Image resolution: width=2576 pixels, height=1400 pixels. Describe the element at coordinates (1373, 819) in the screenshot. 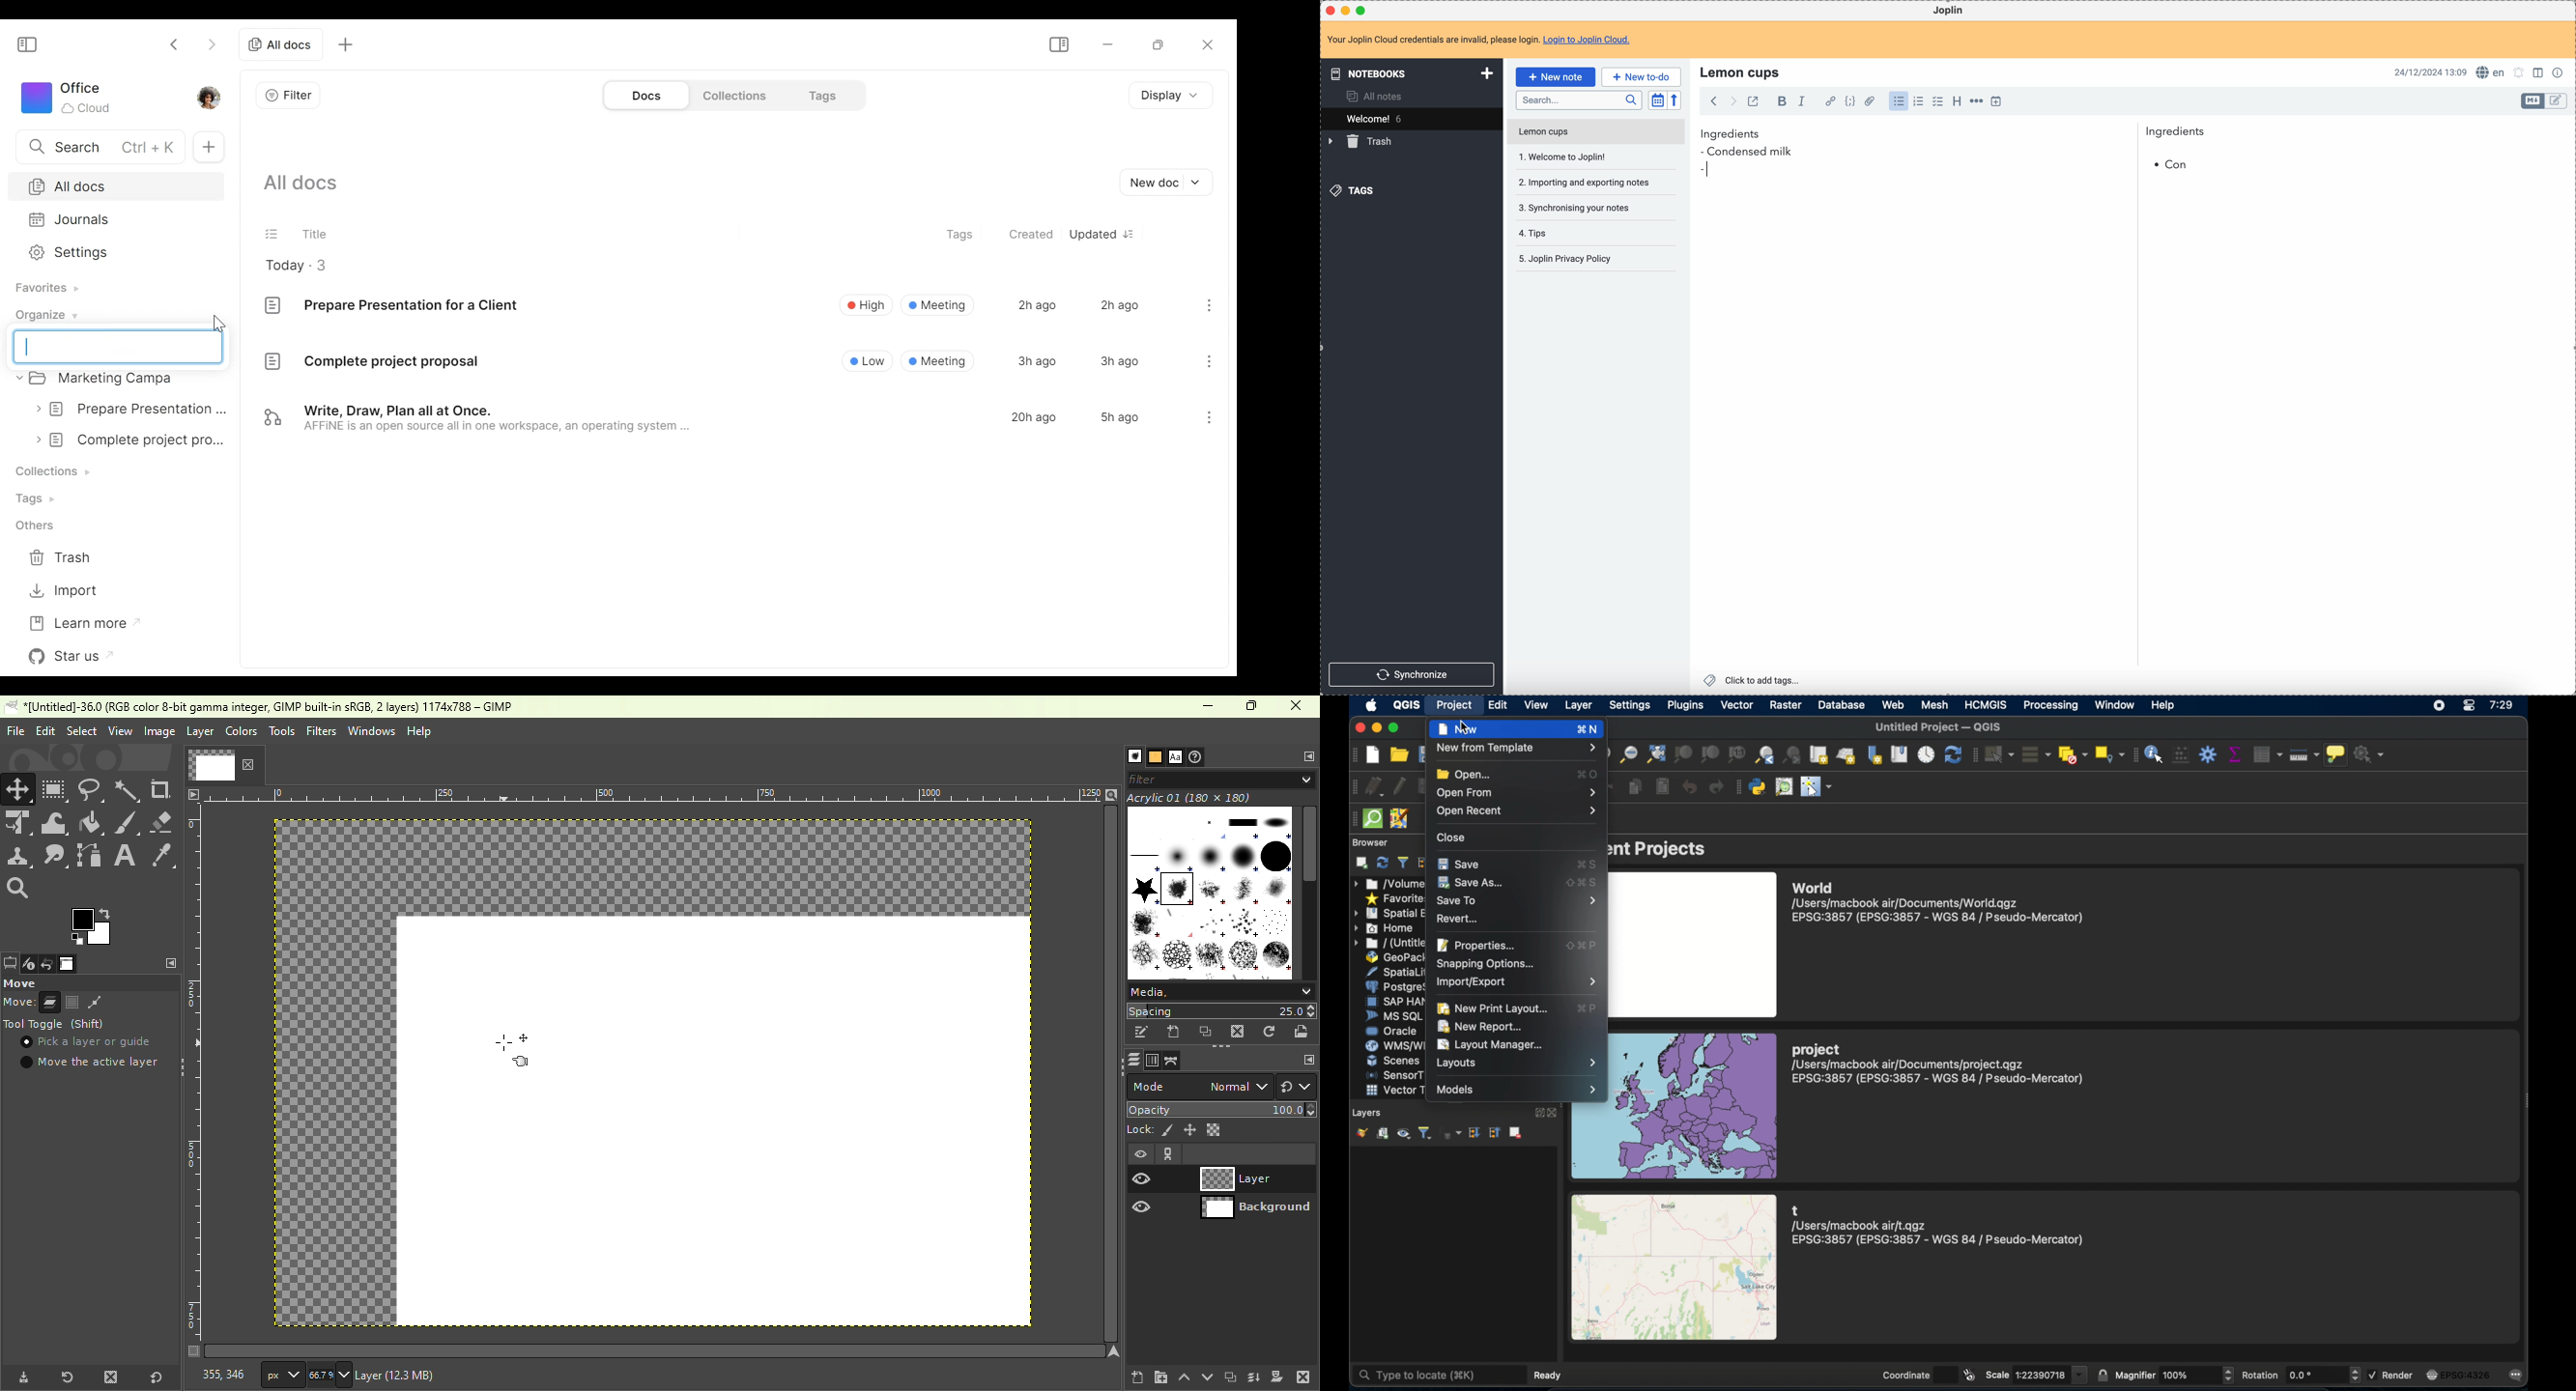

I see `quick som` at that location.